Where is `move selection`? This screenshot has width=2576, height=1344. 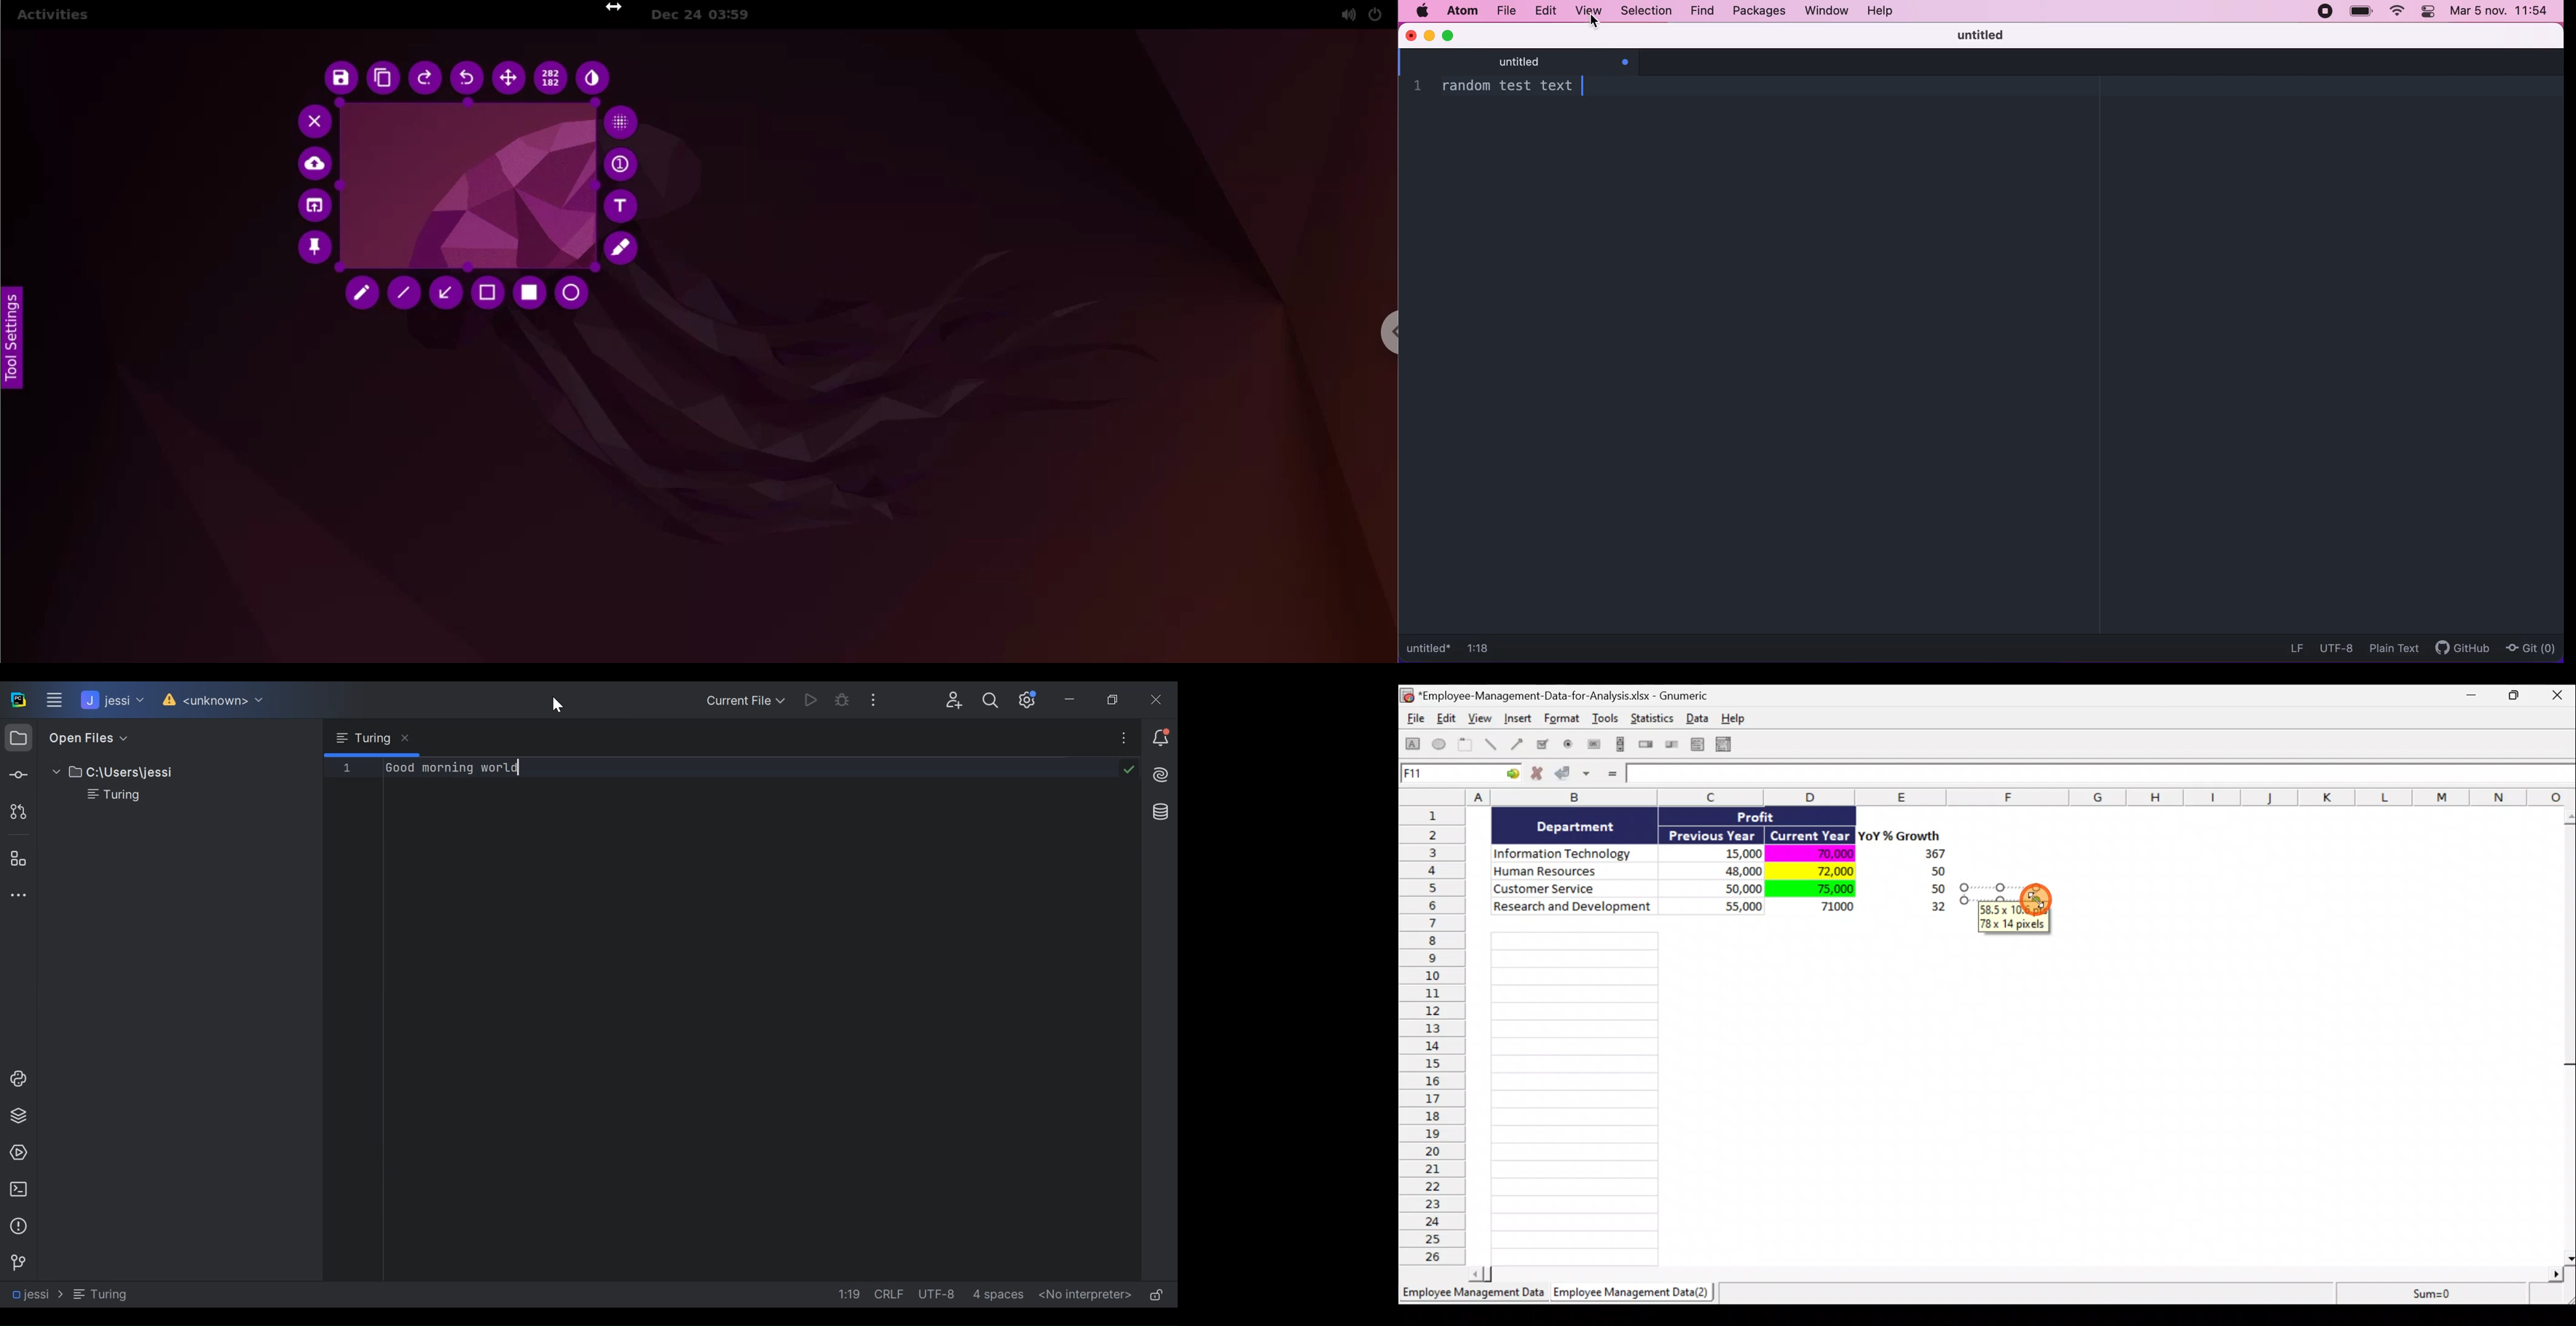
move selection is located at coordinates (506, 79).